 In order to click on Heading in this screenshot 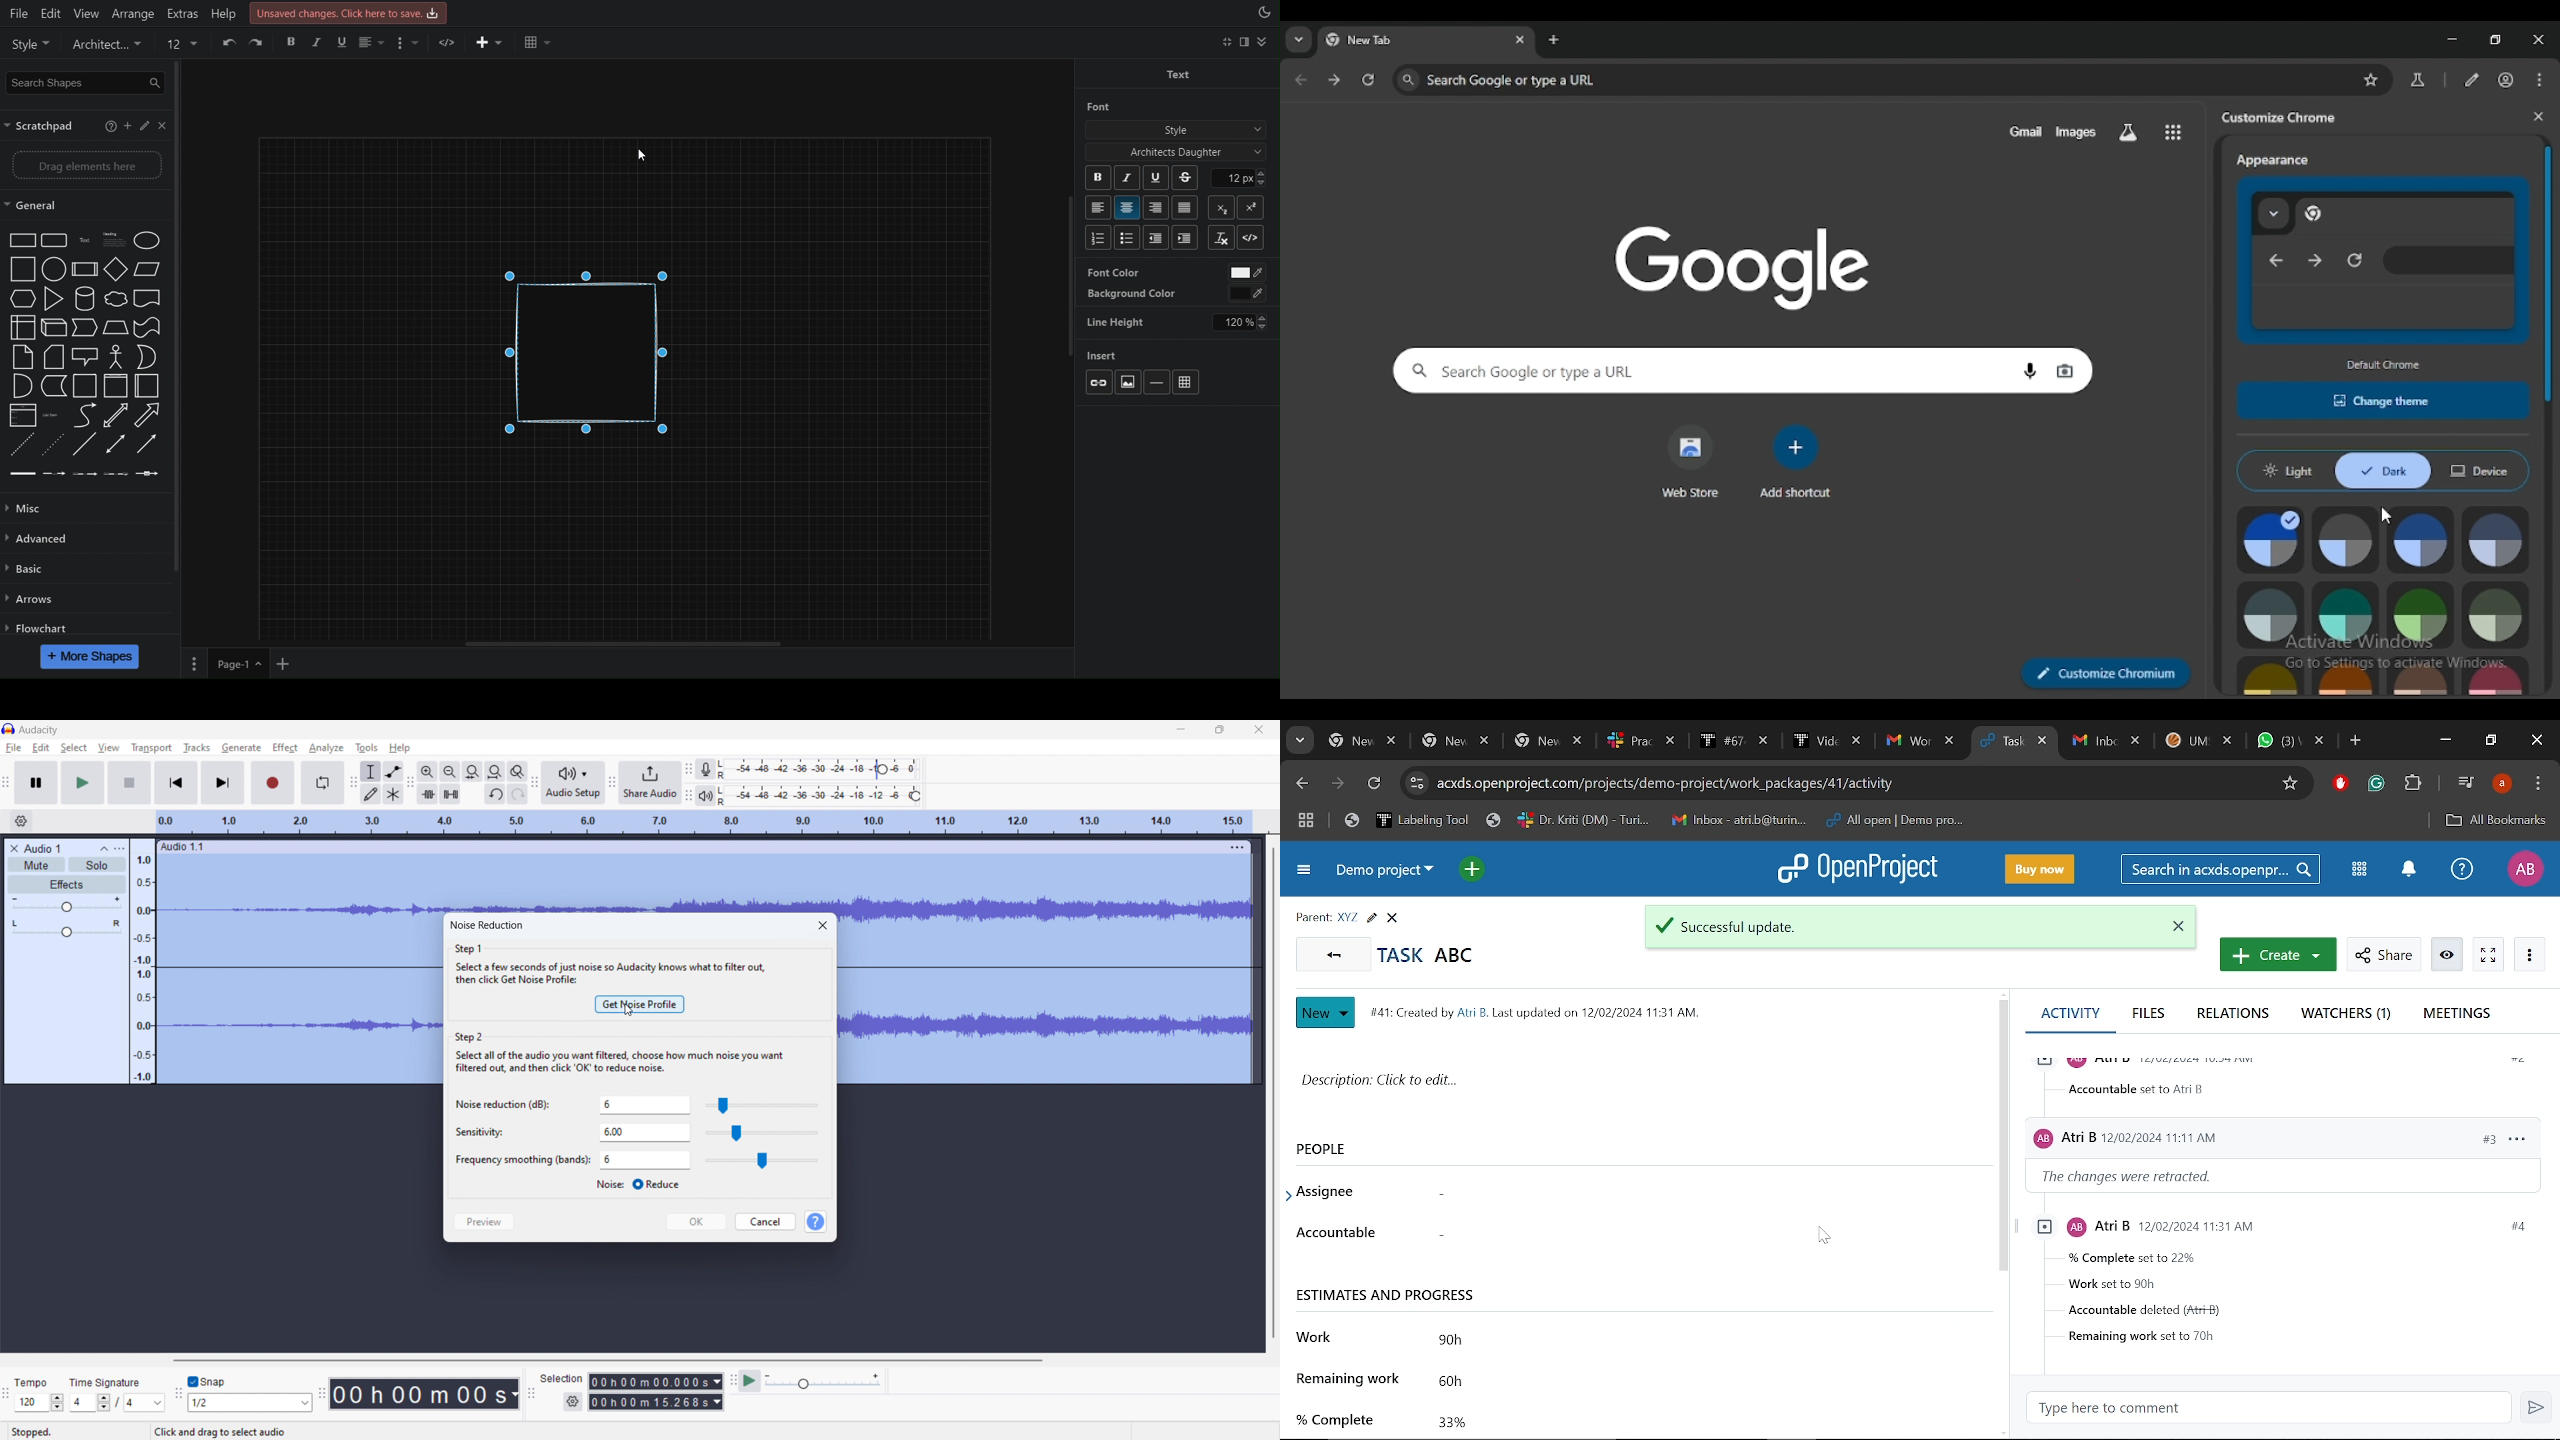, I will do `click(1157, 236)`.